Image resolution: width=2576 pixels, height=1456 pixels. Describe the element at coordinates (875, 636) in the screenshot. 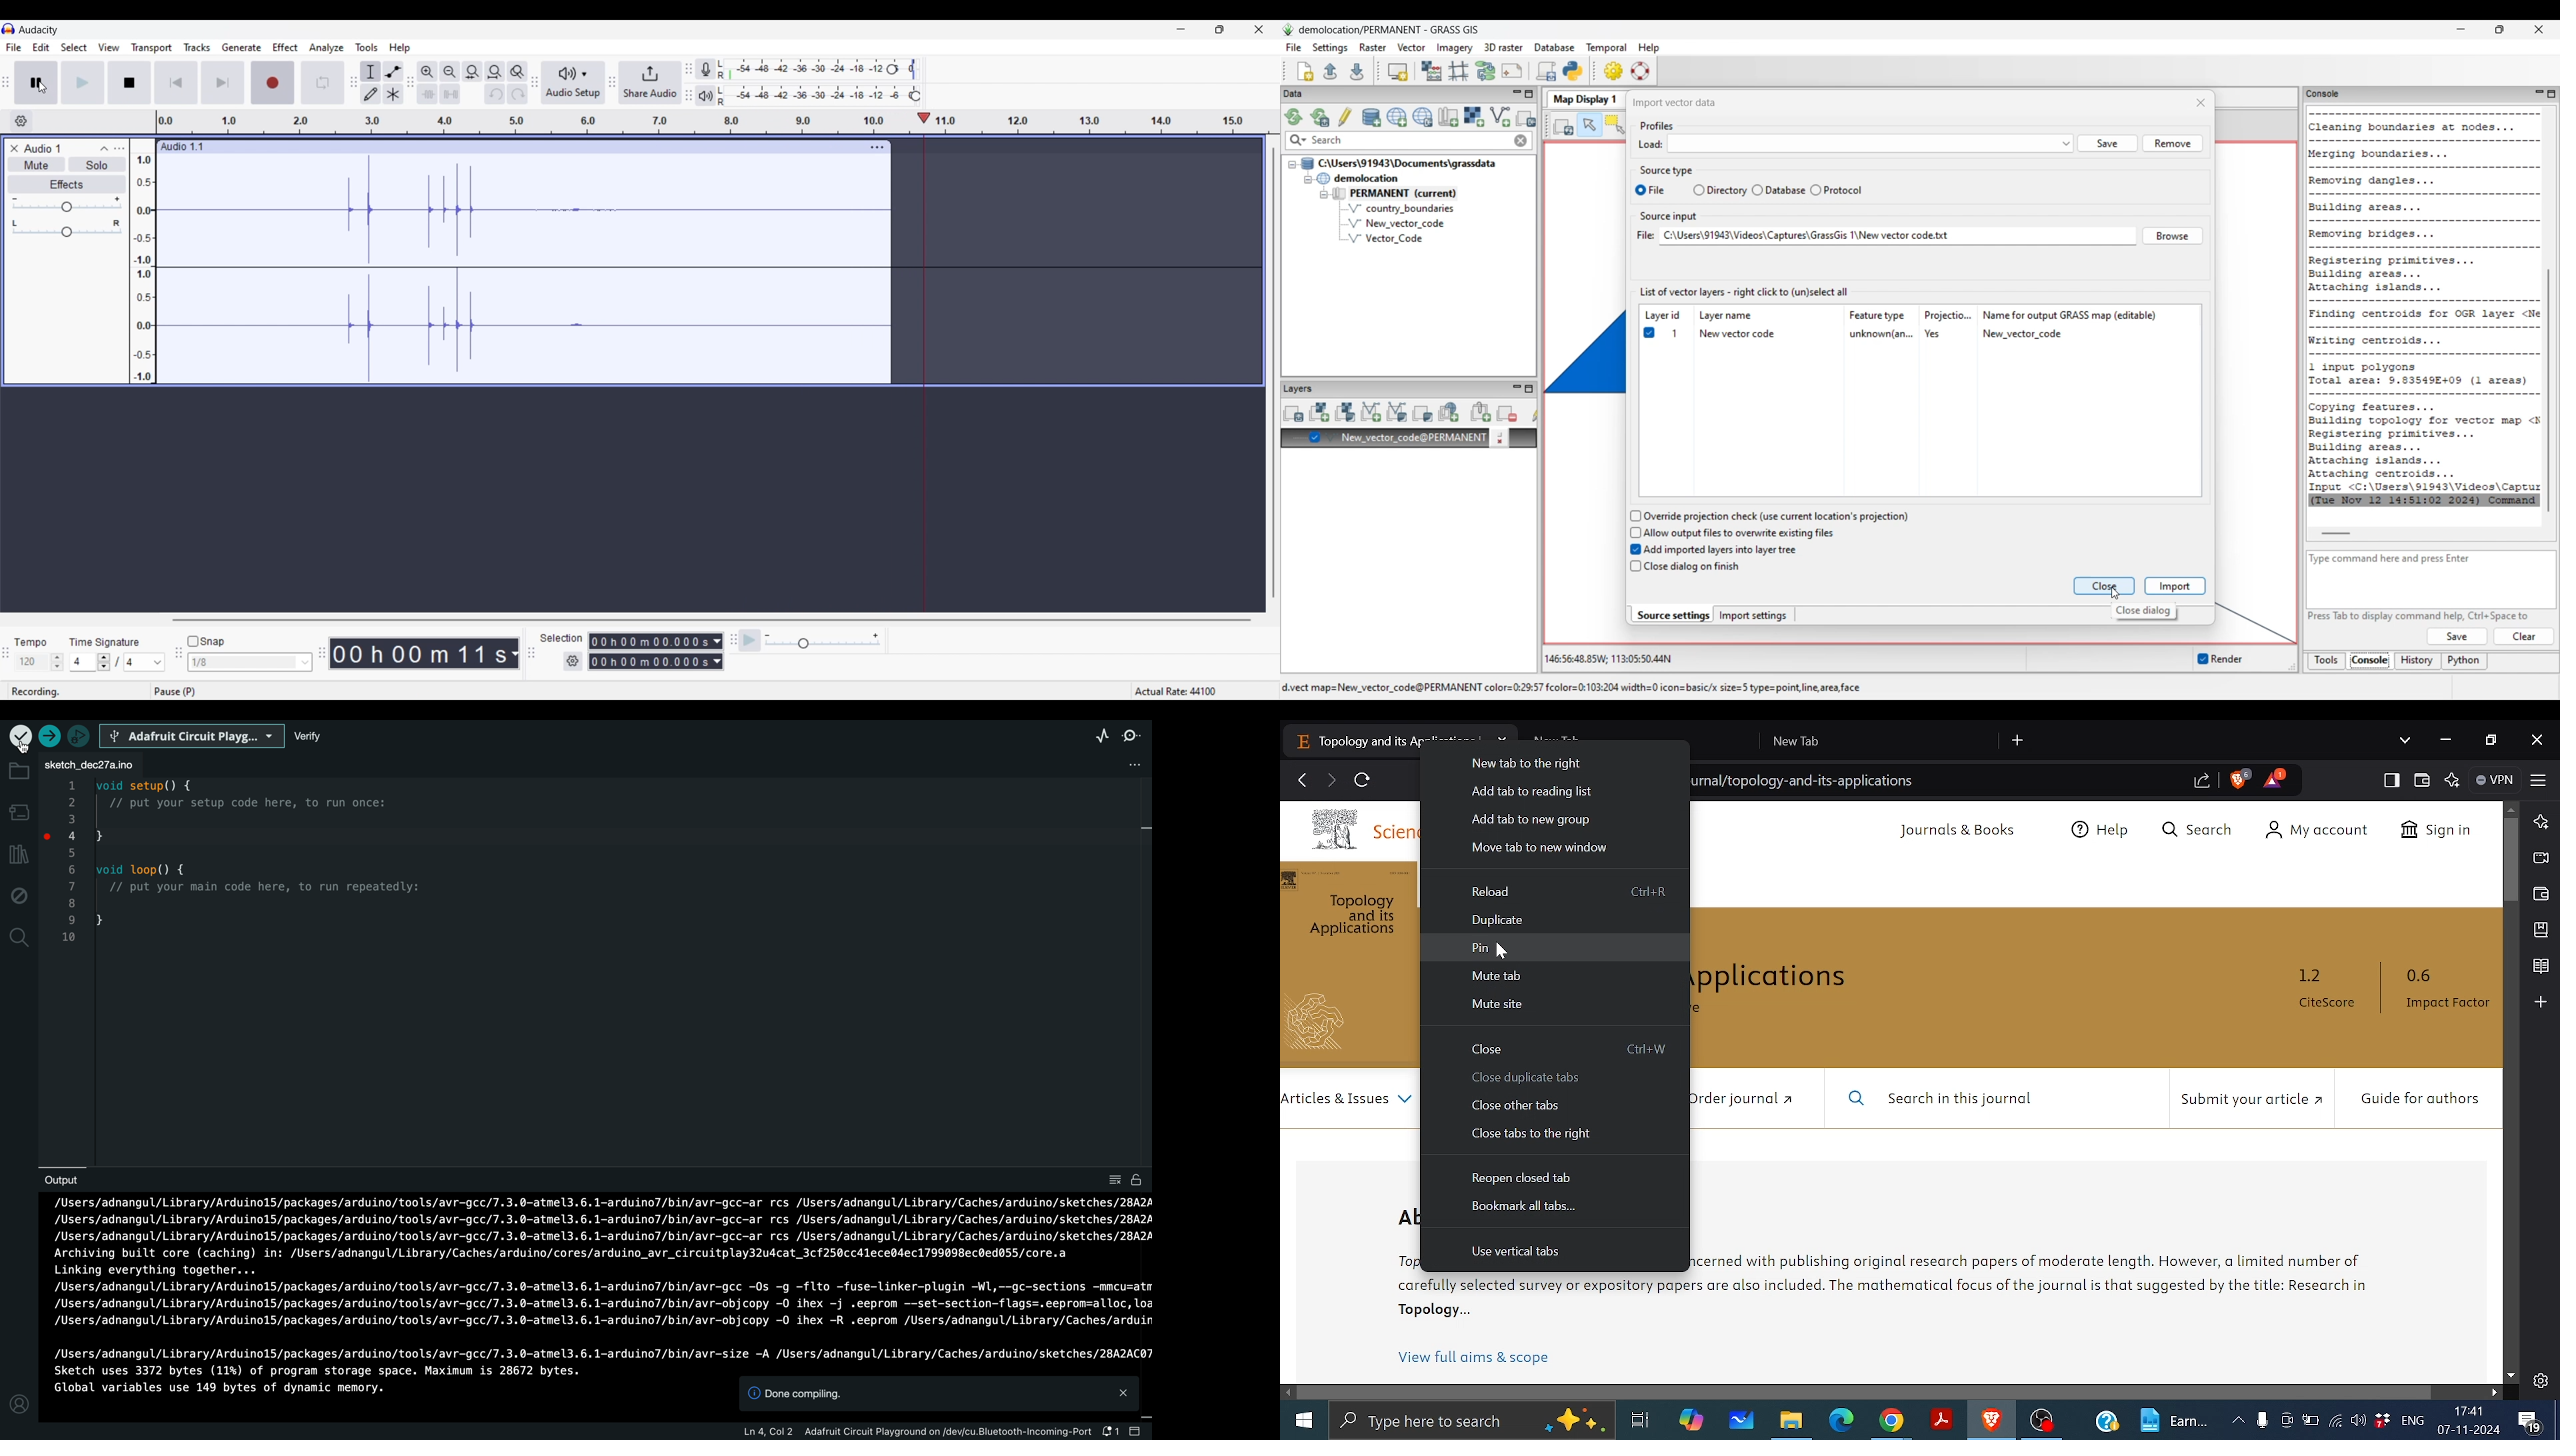

I see `Maximum playback speed` at that location.